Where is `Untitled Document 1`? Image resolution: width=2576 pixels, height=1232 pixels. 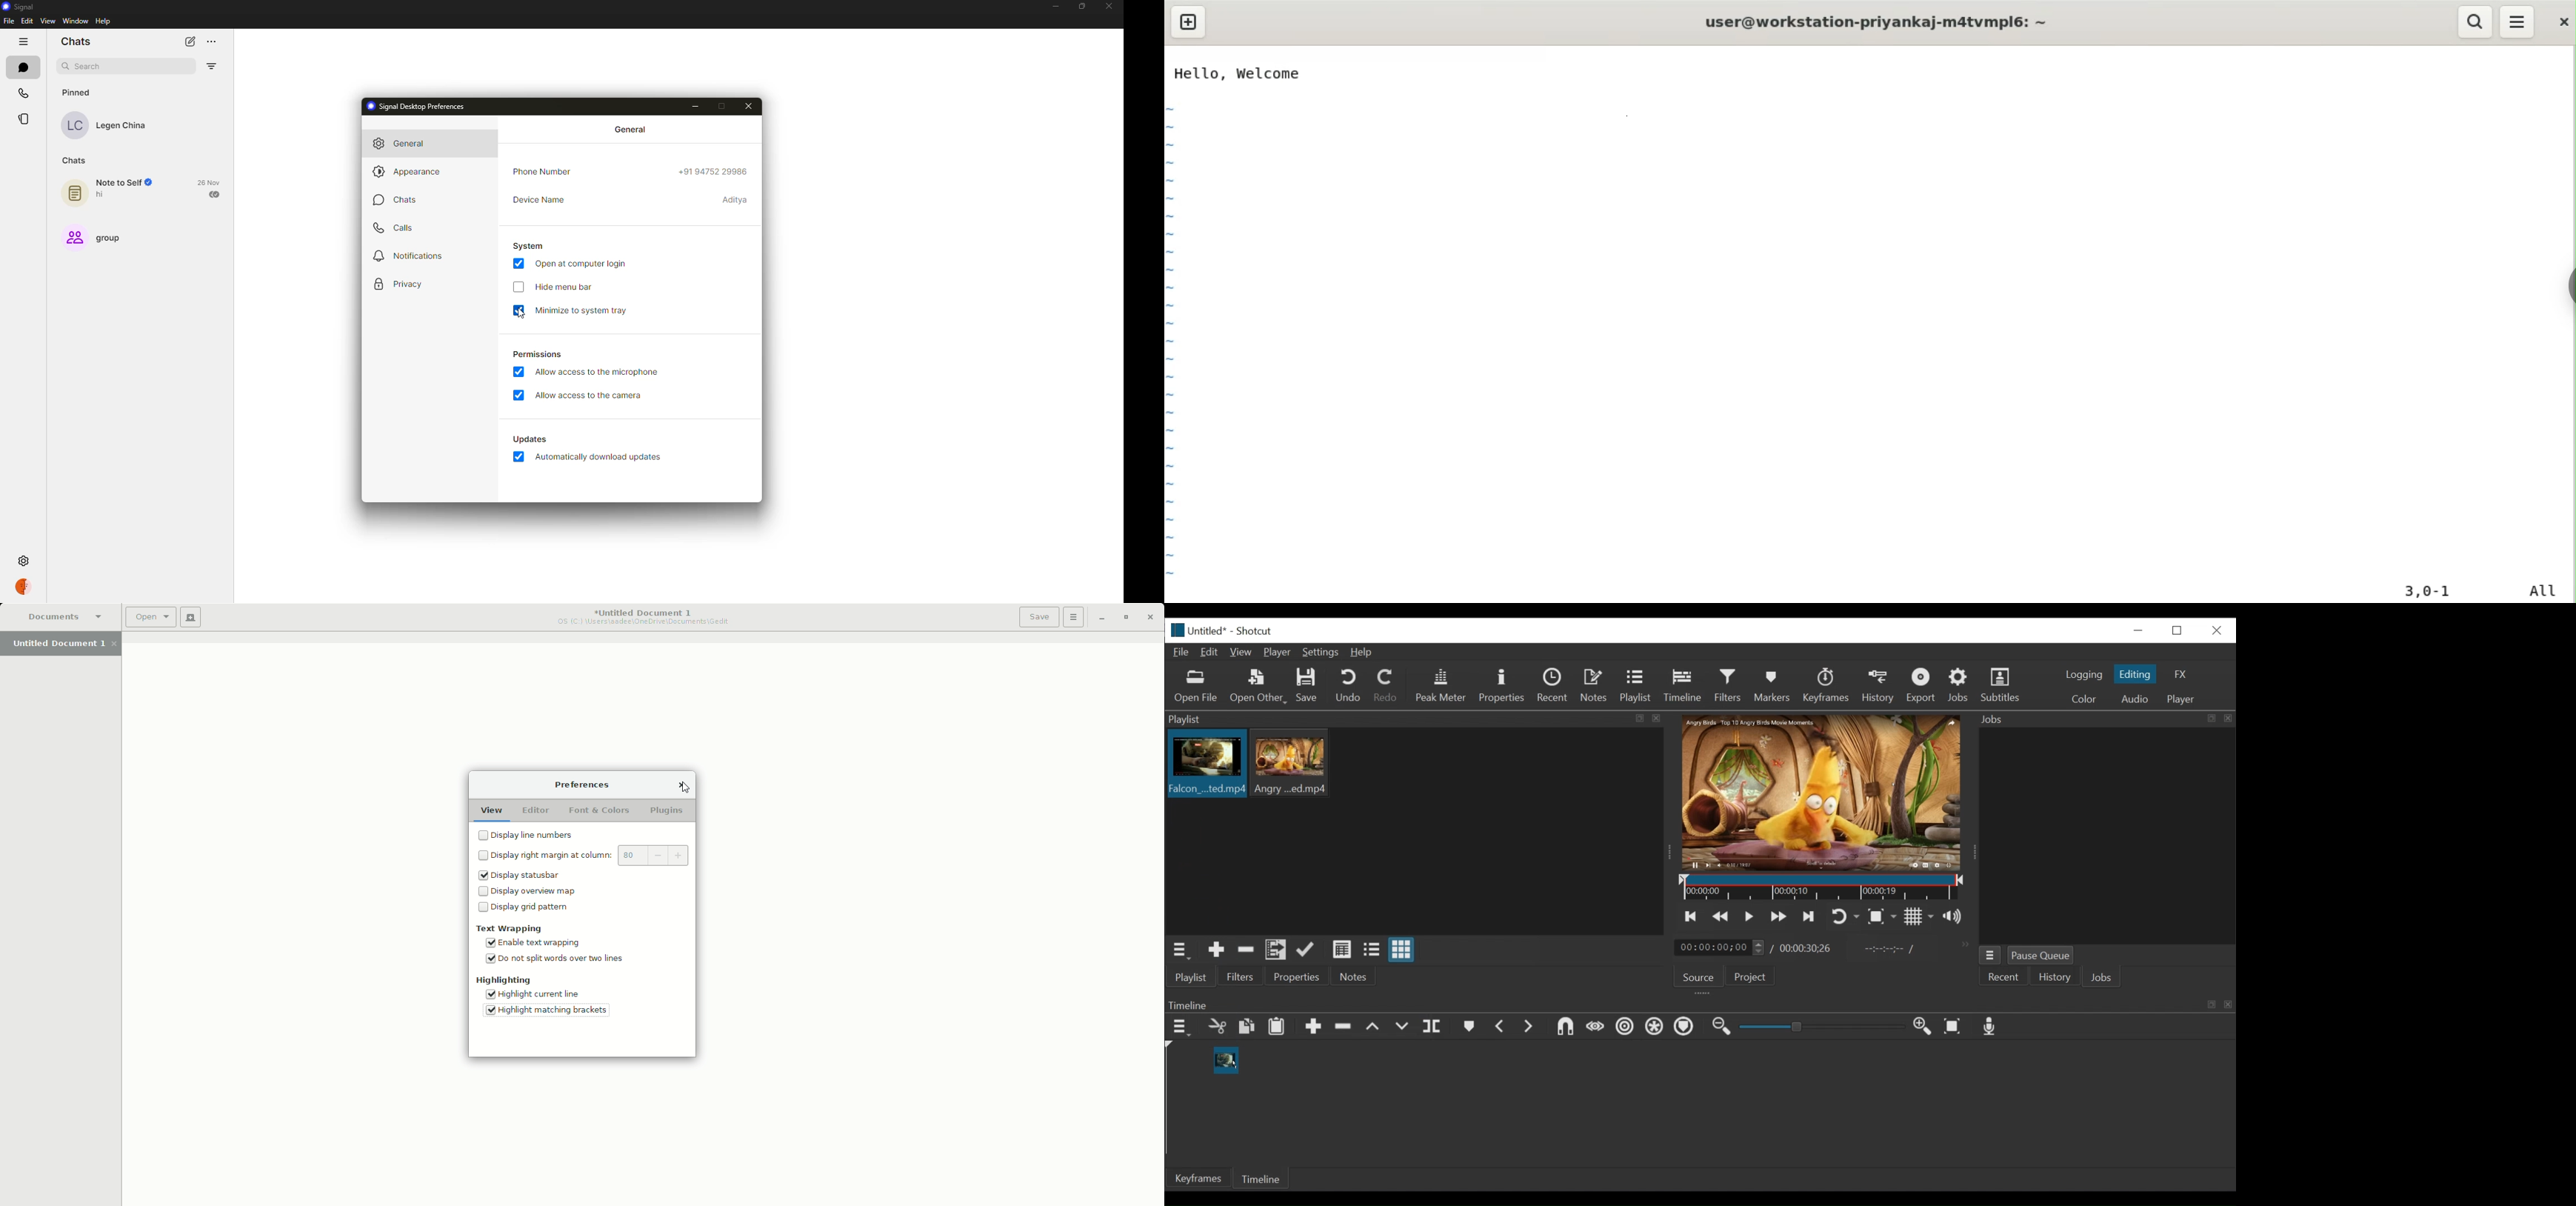 Untitled Document 1 is located at coordinates (61, 644).